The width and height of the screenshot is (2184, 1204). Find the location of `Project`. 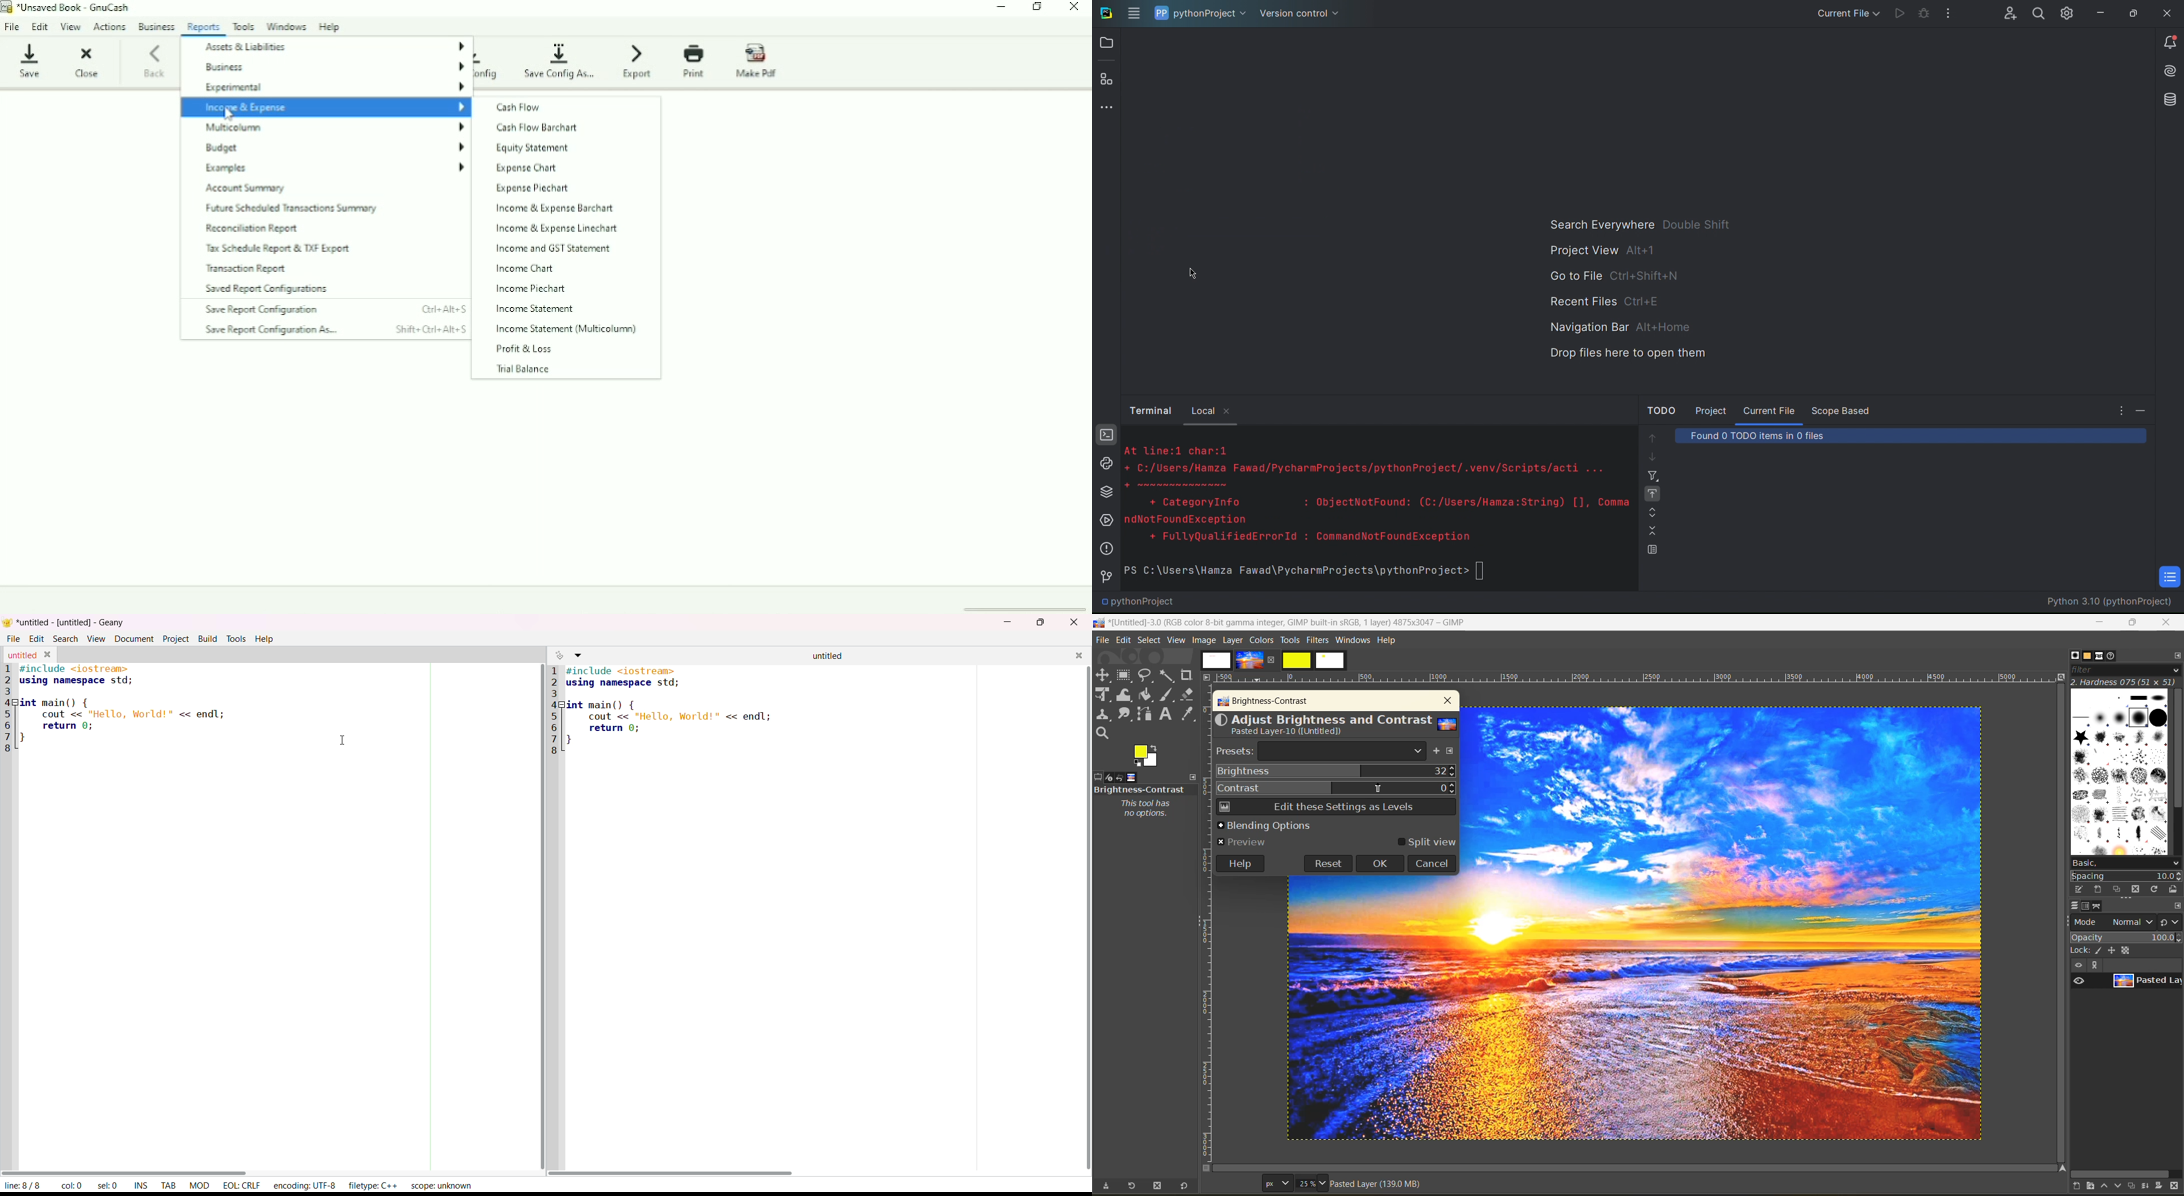

Project is located at coordinates (176, 638).